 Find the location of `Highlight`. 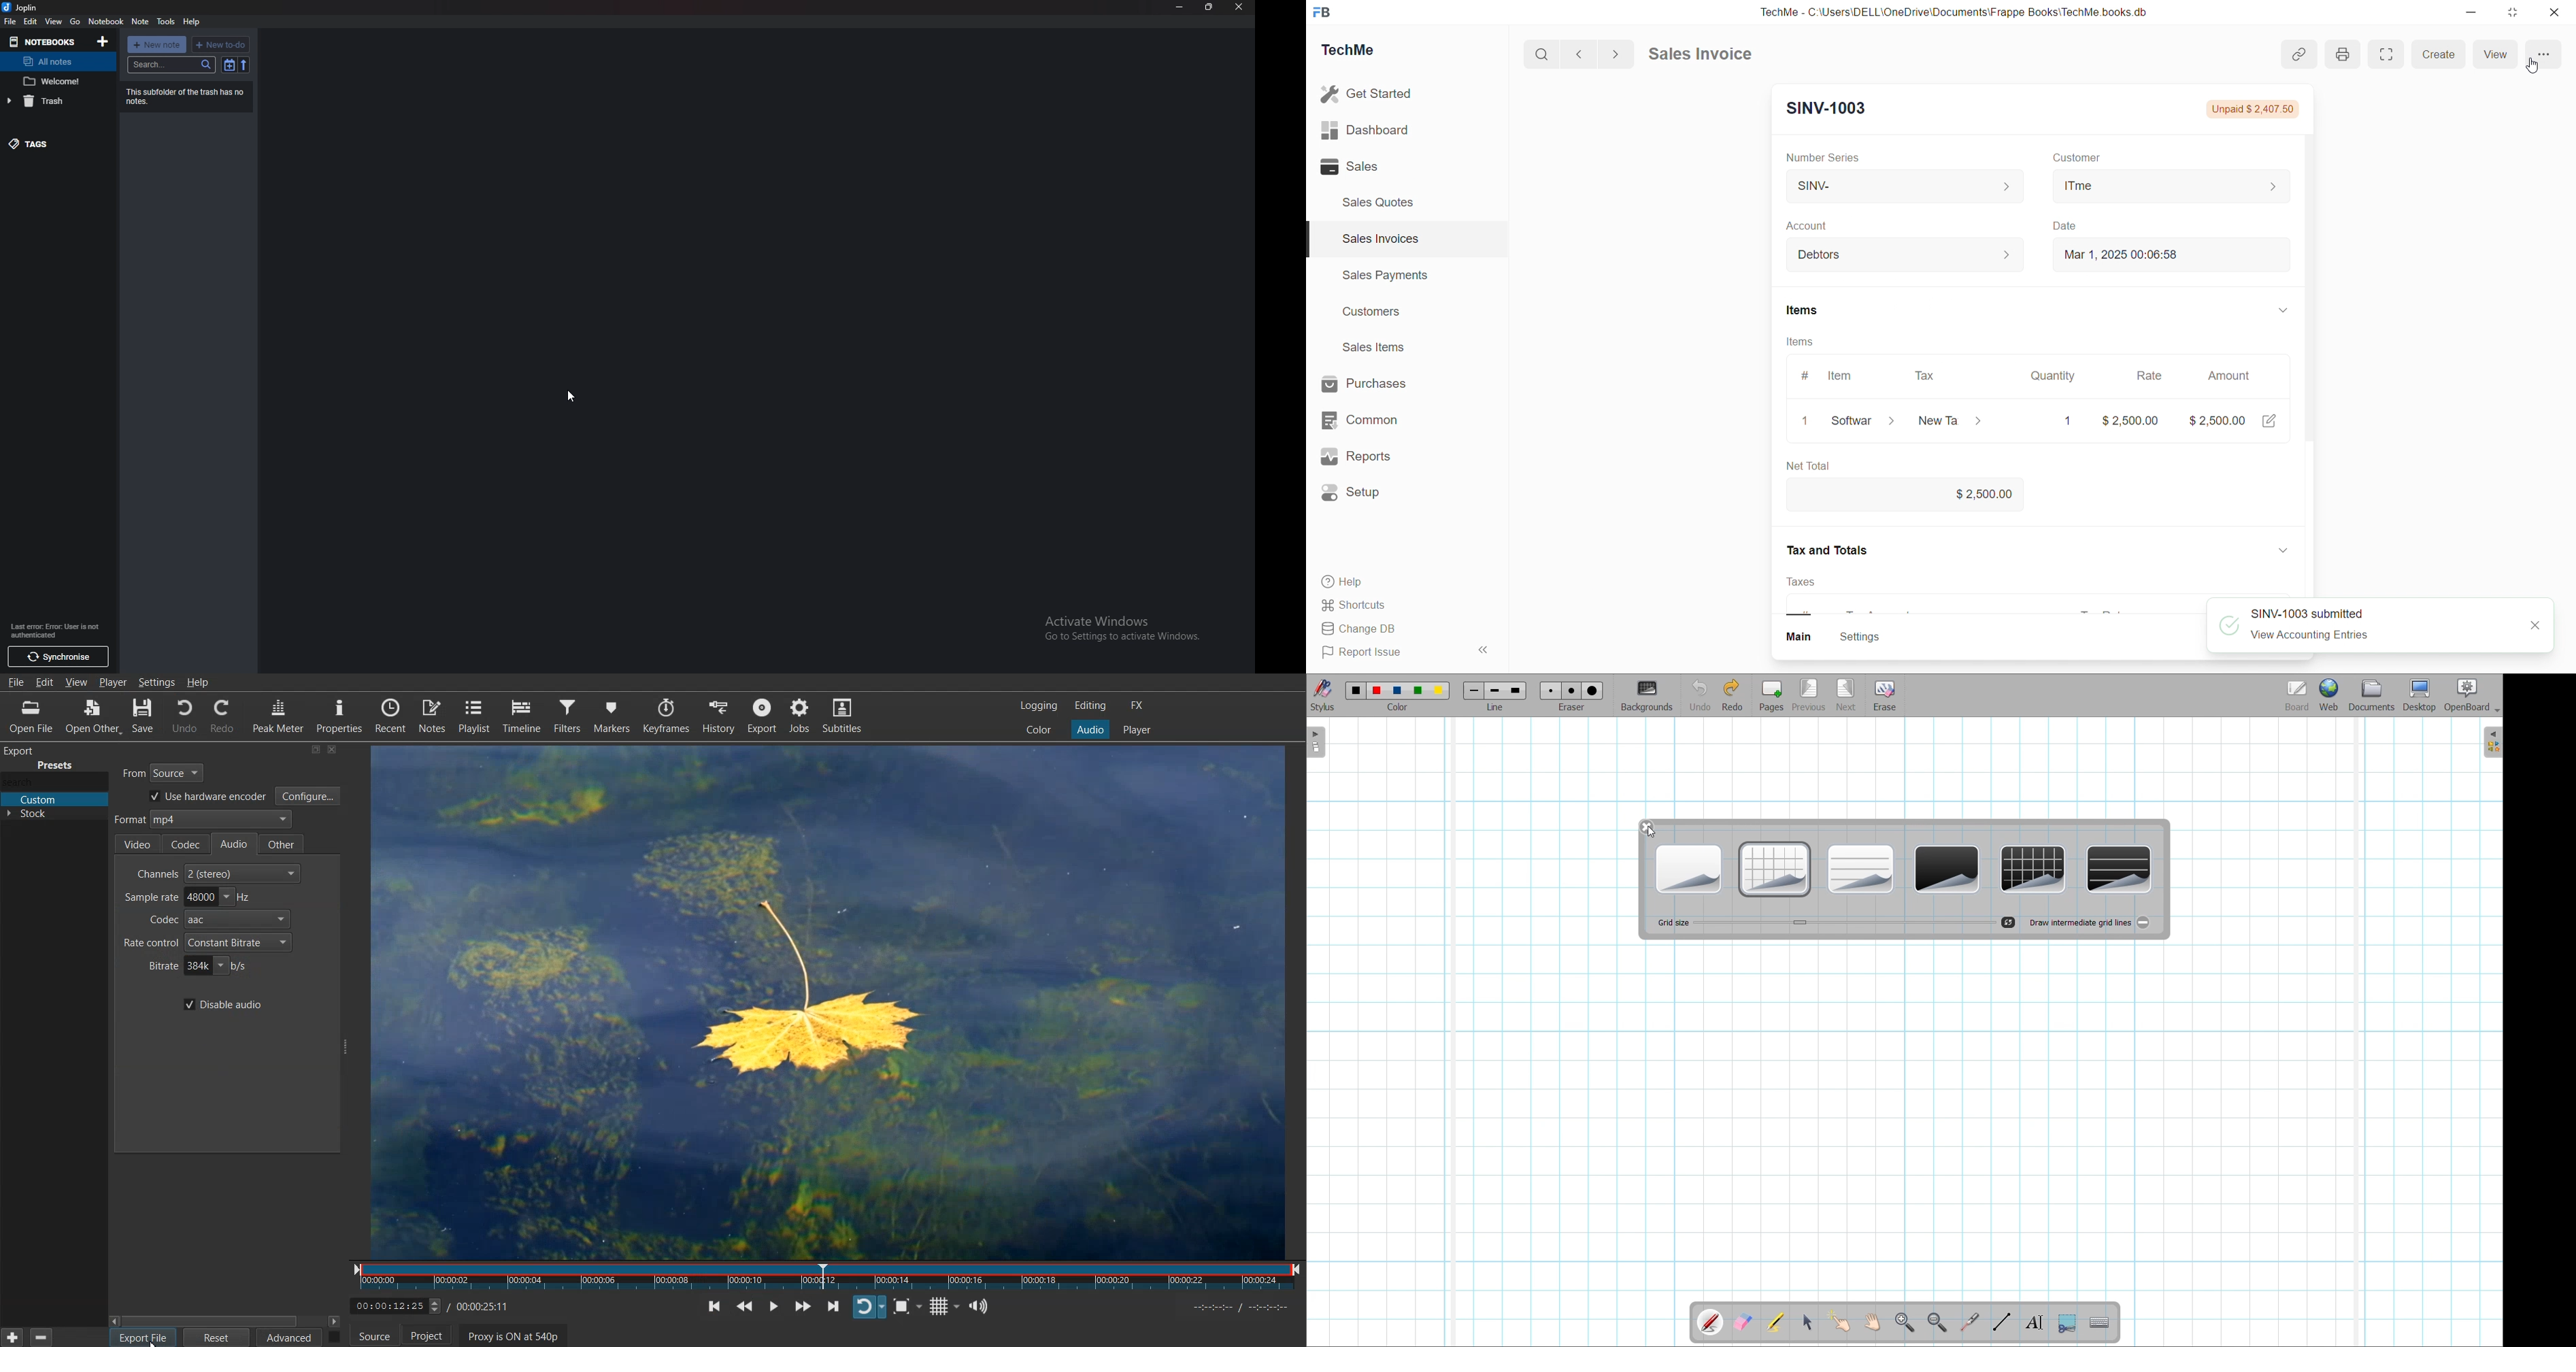

Highlight is located at coordinates (1774, 1322).